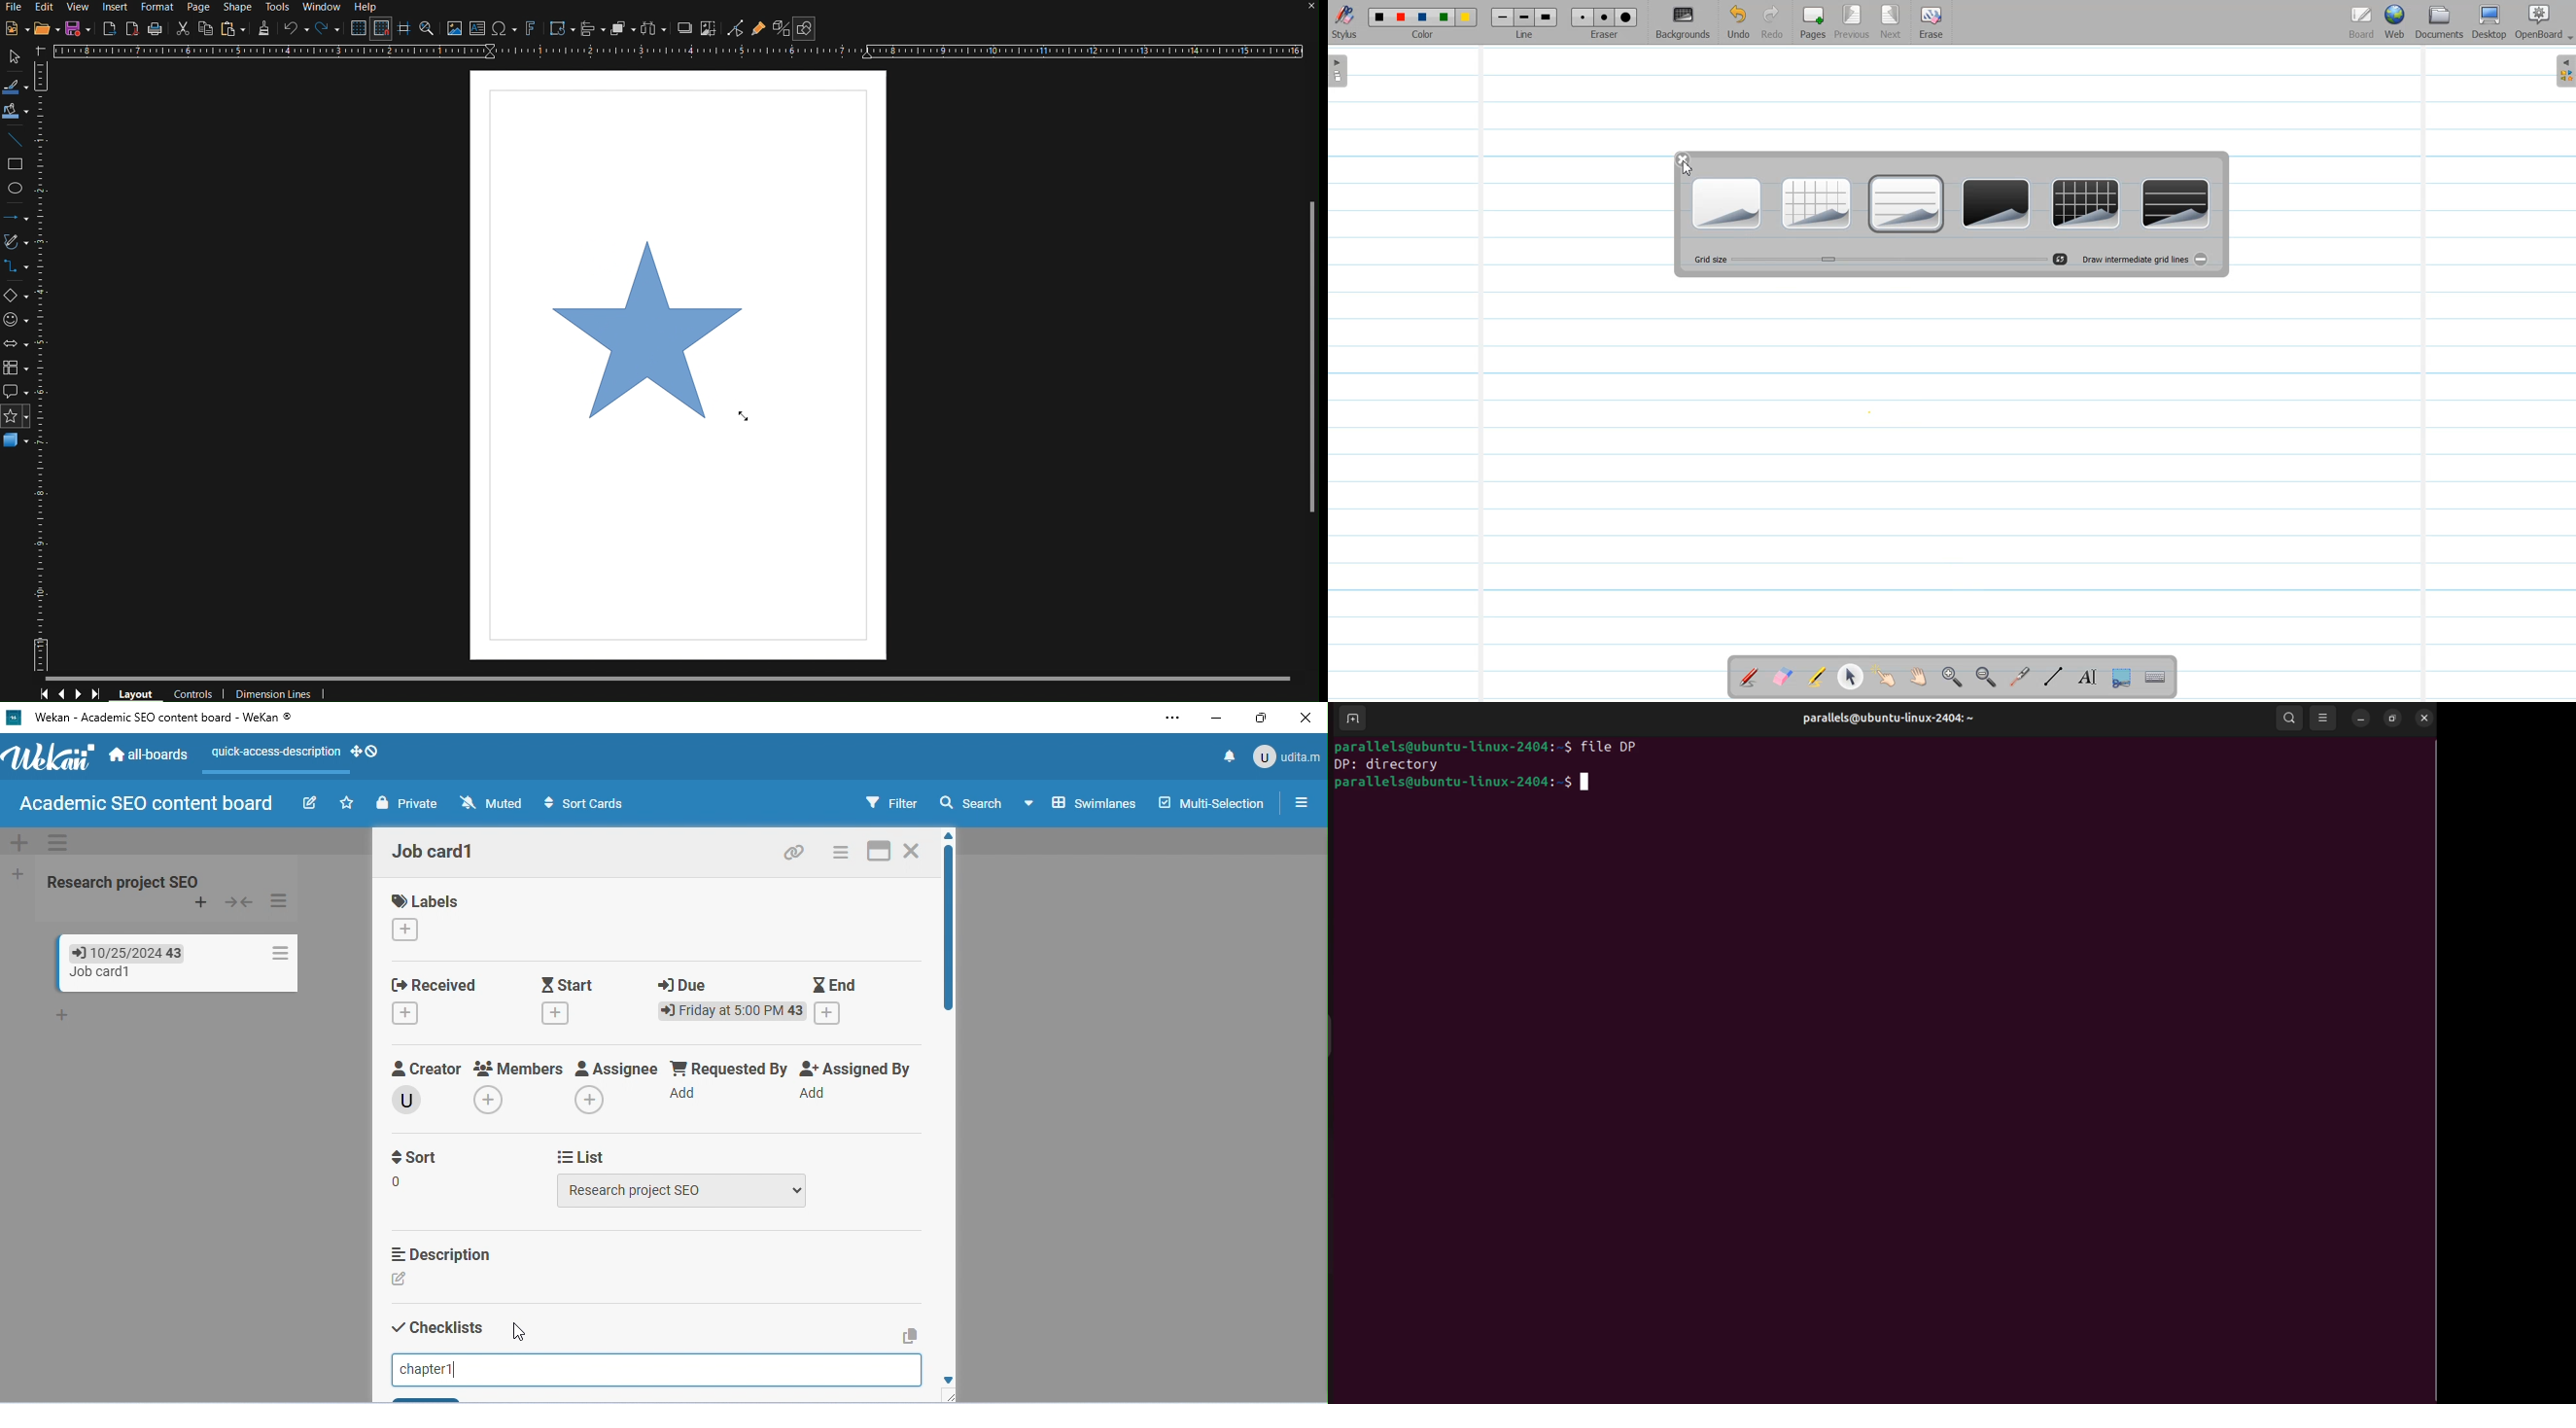 This screenshot has height=1428, width=2576. Describe the element at coordinates (156, 28) in the screenshot. I see `Print` at that location.